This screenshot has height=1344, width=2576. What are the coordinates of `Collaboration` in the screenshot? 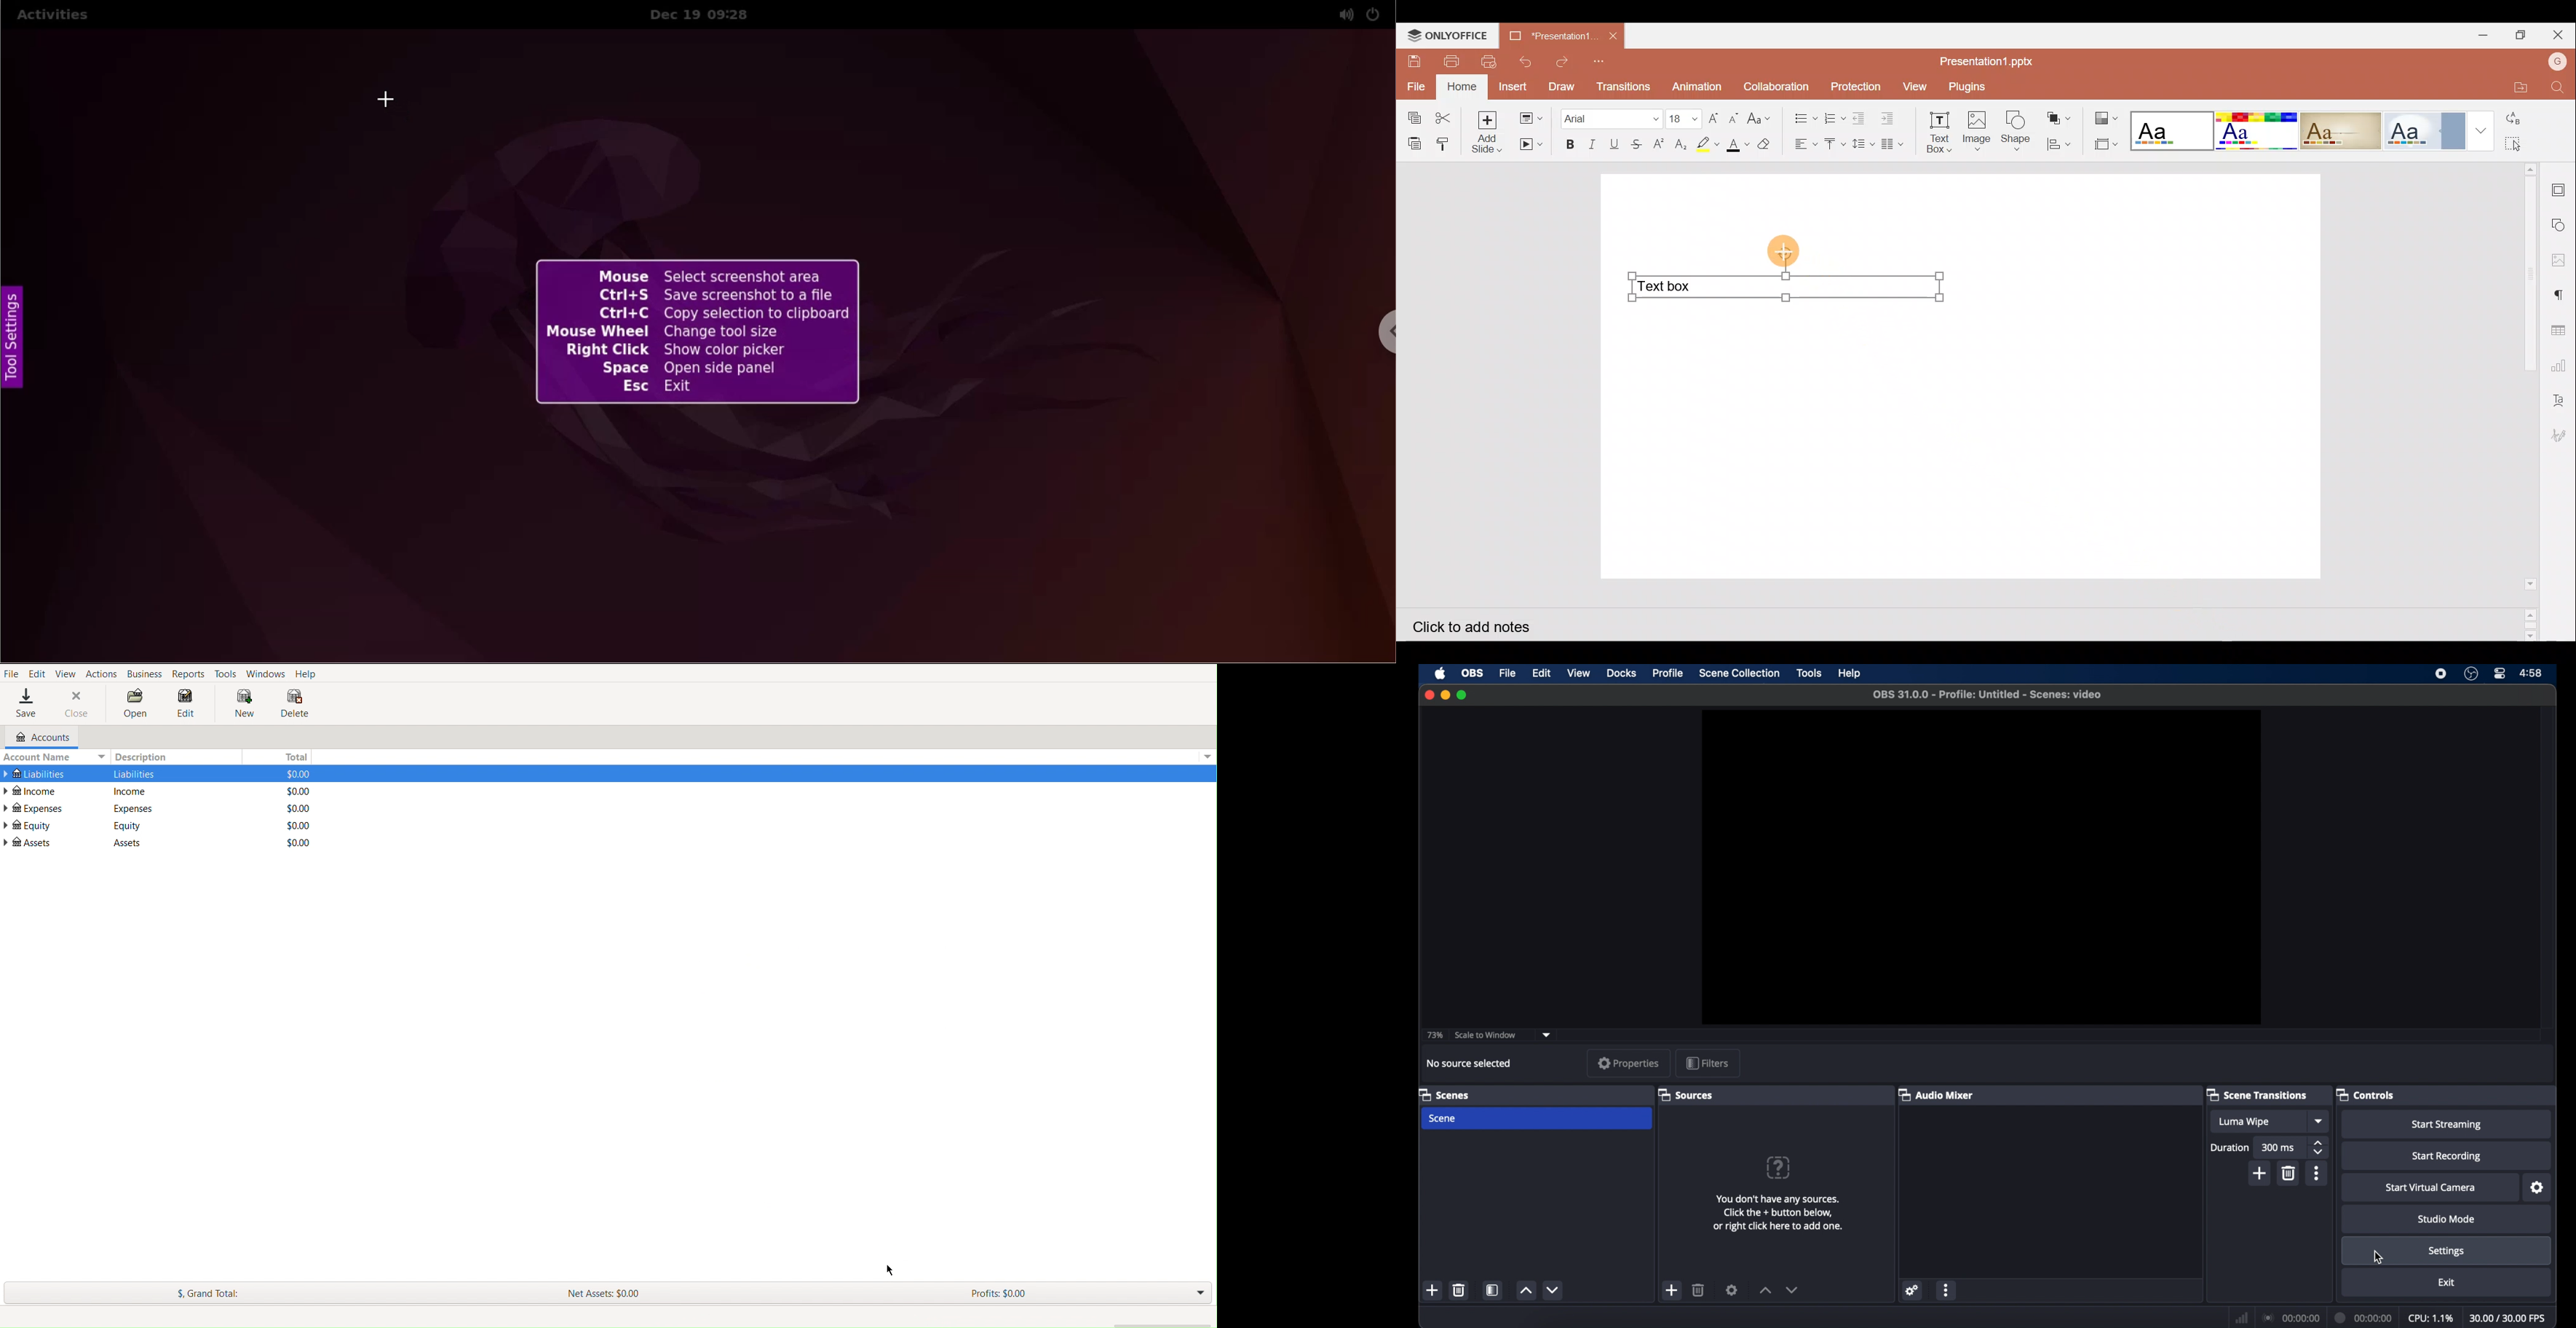 It's located at (1777, 85).